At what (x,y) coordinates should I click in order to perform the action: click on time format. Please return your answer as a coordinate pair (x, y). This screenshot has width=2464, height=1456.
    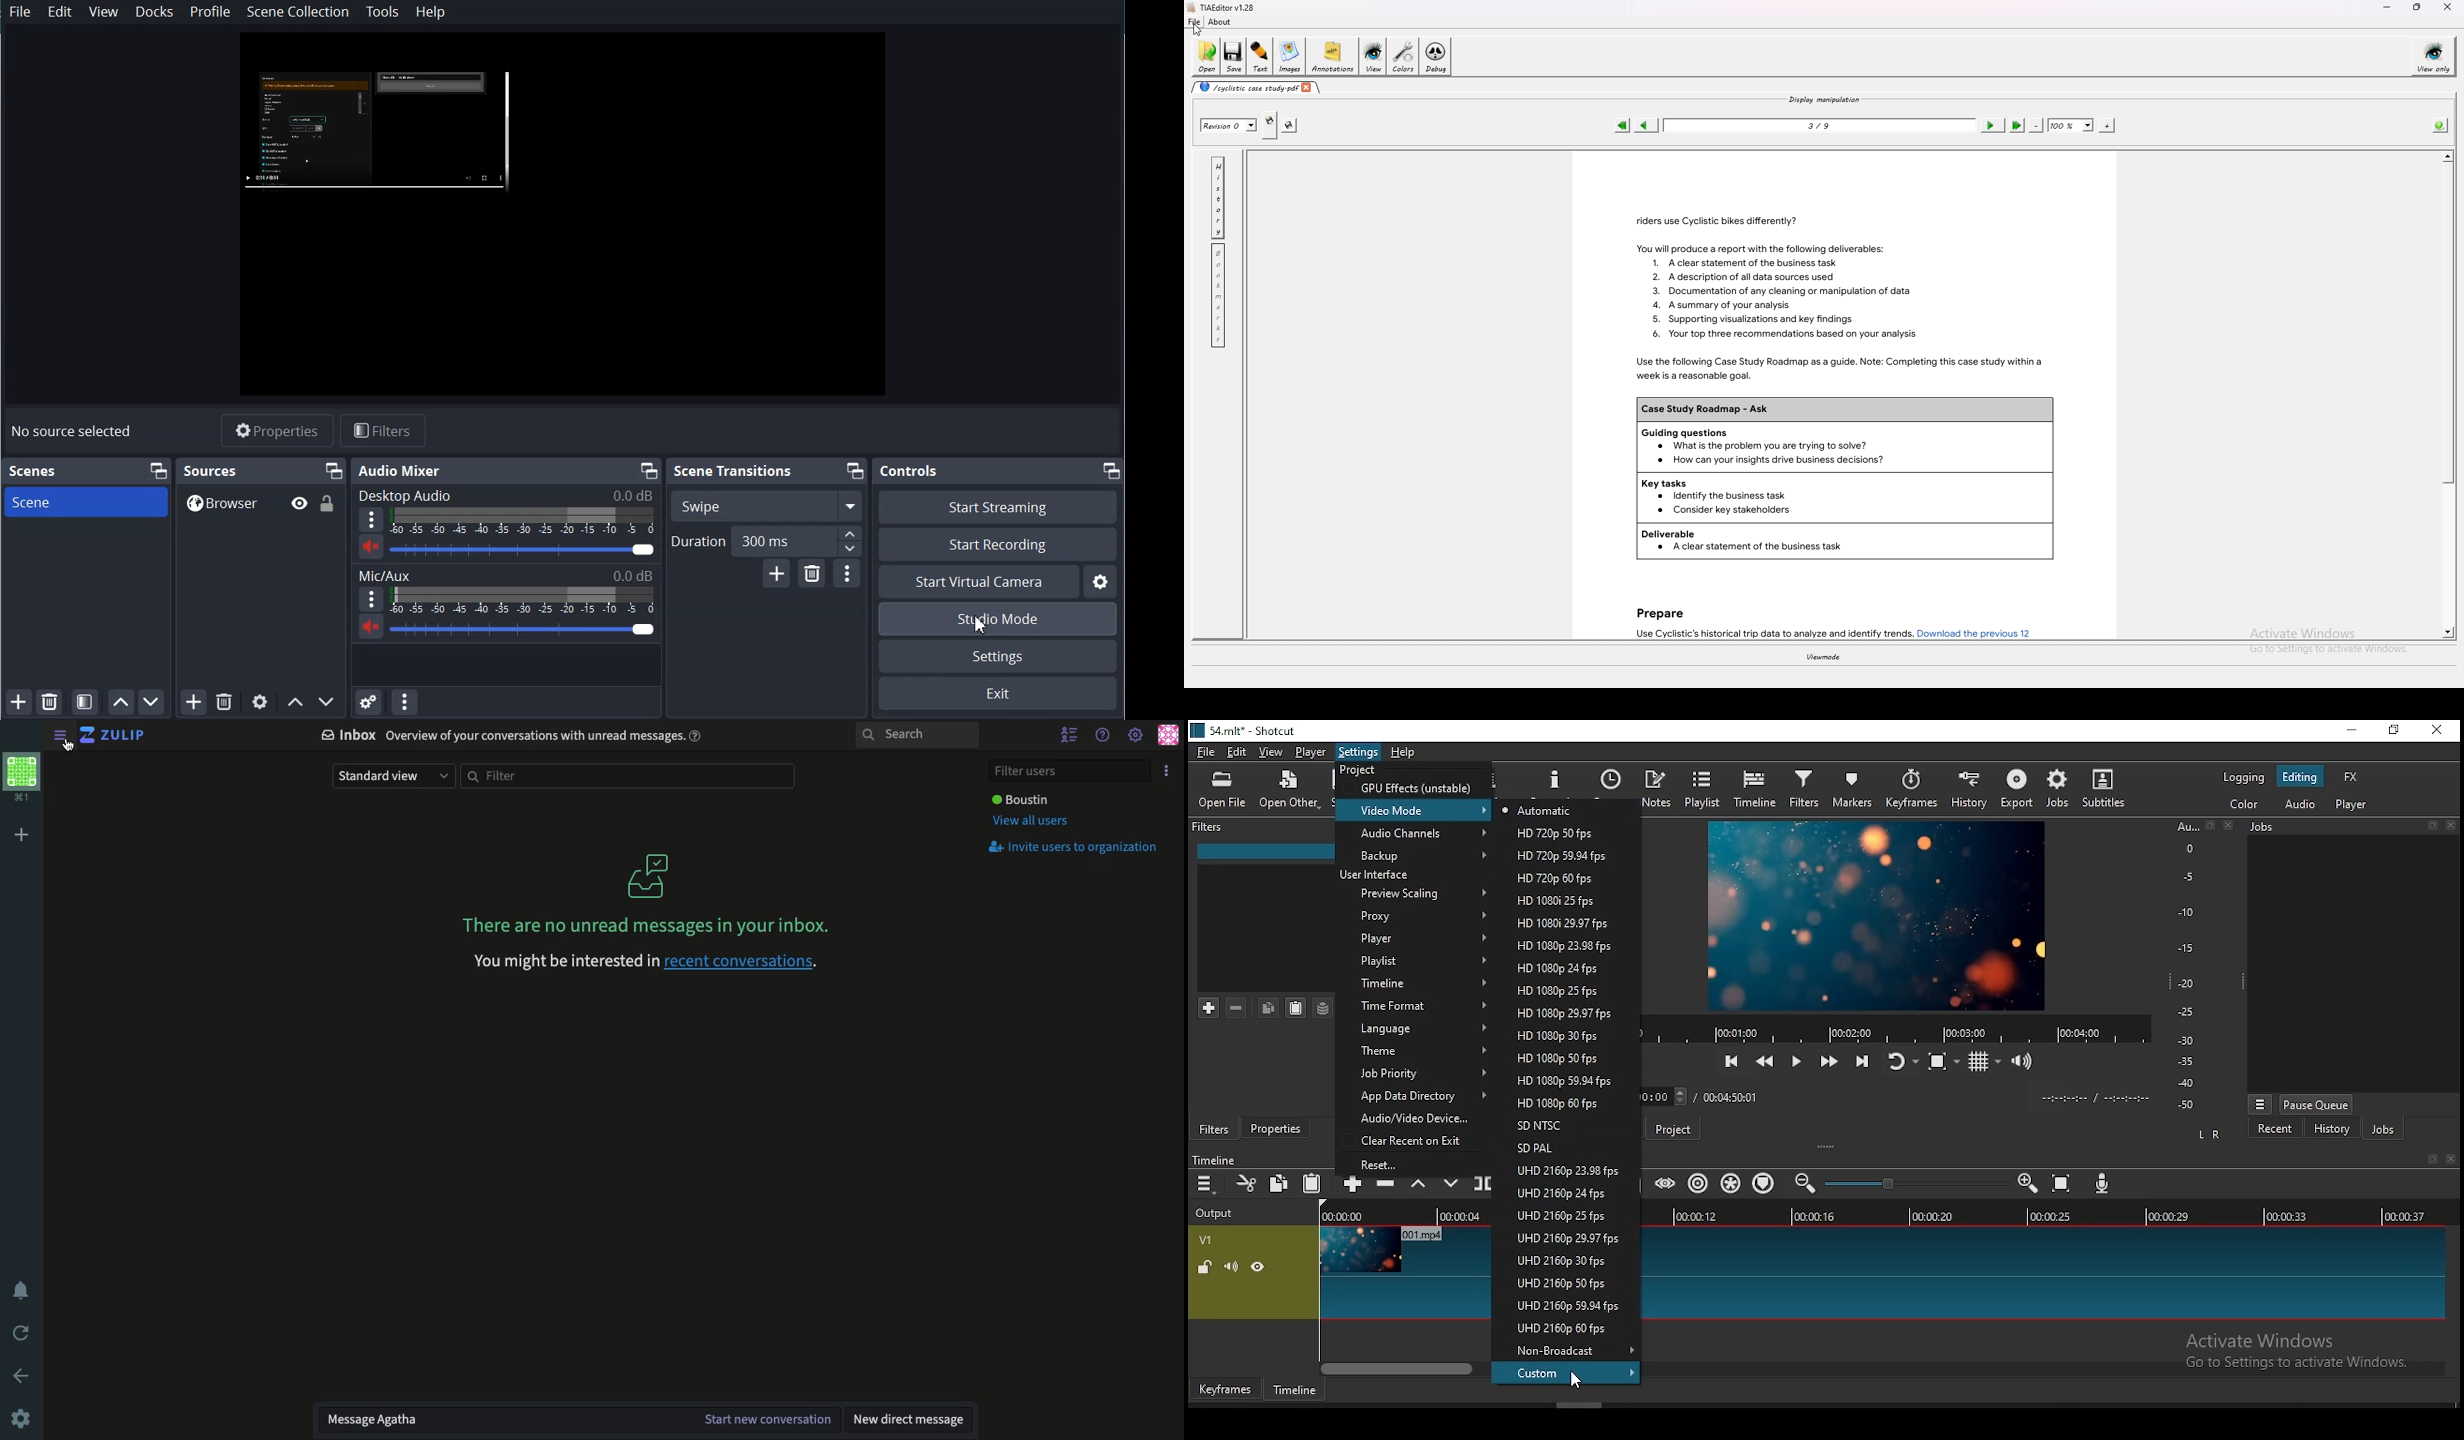
    Looking at the image, I should click on (1412, 1005).